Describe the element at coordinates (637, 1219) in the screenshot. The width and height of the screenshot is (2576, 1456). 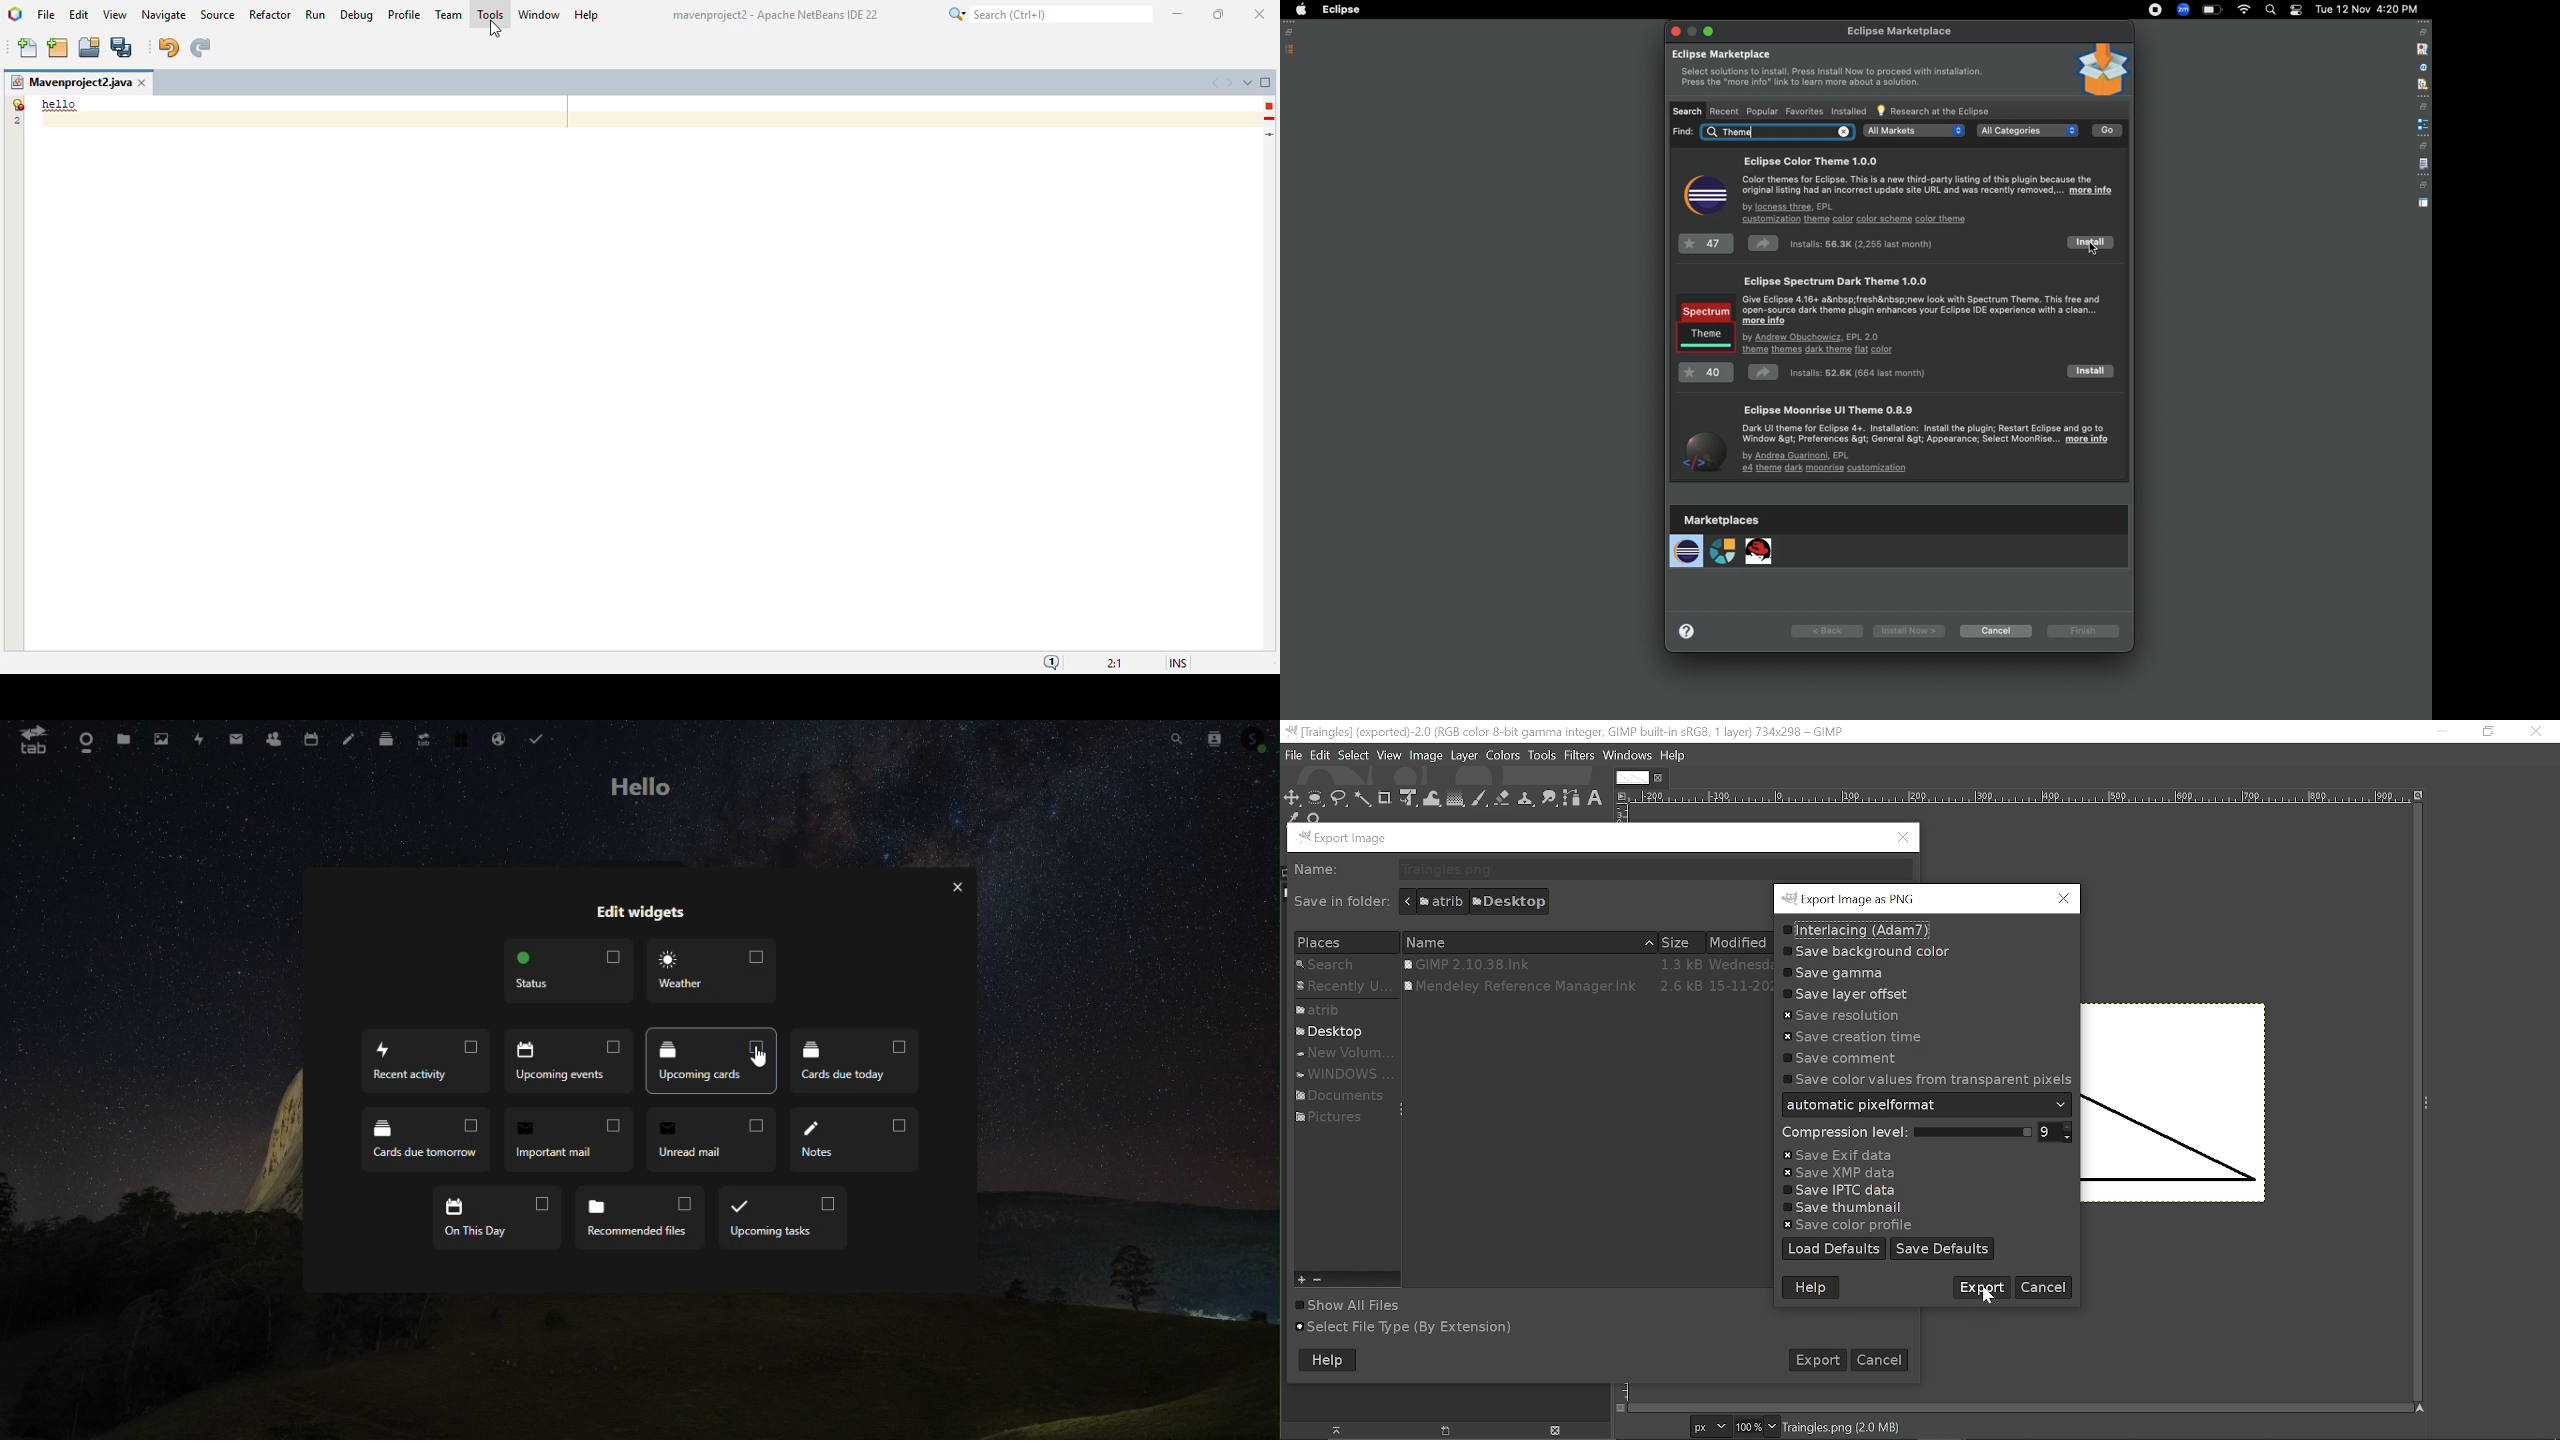
I see `Recommended files` at that location.